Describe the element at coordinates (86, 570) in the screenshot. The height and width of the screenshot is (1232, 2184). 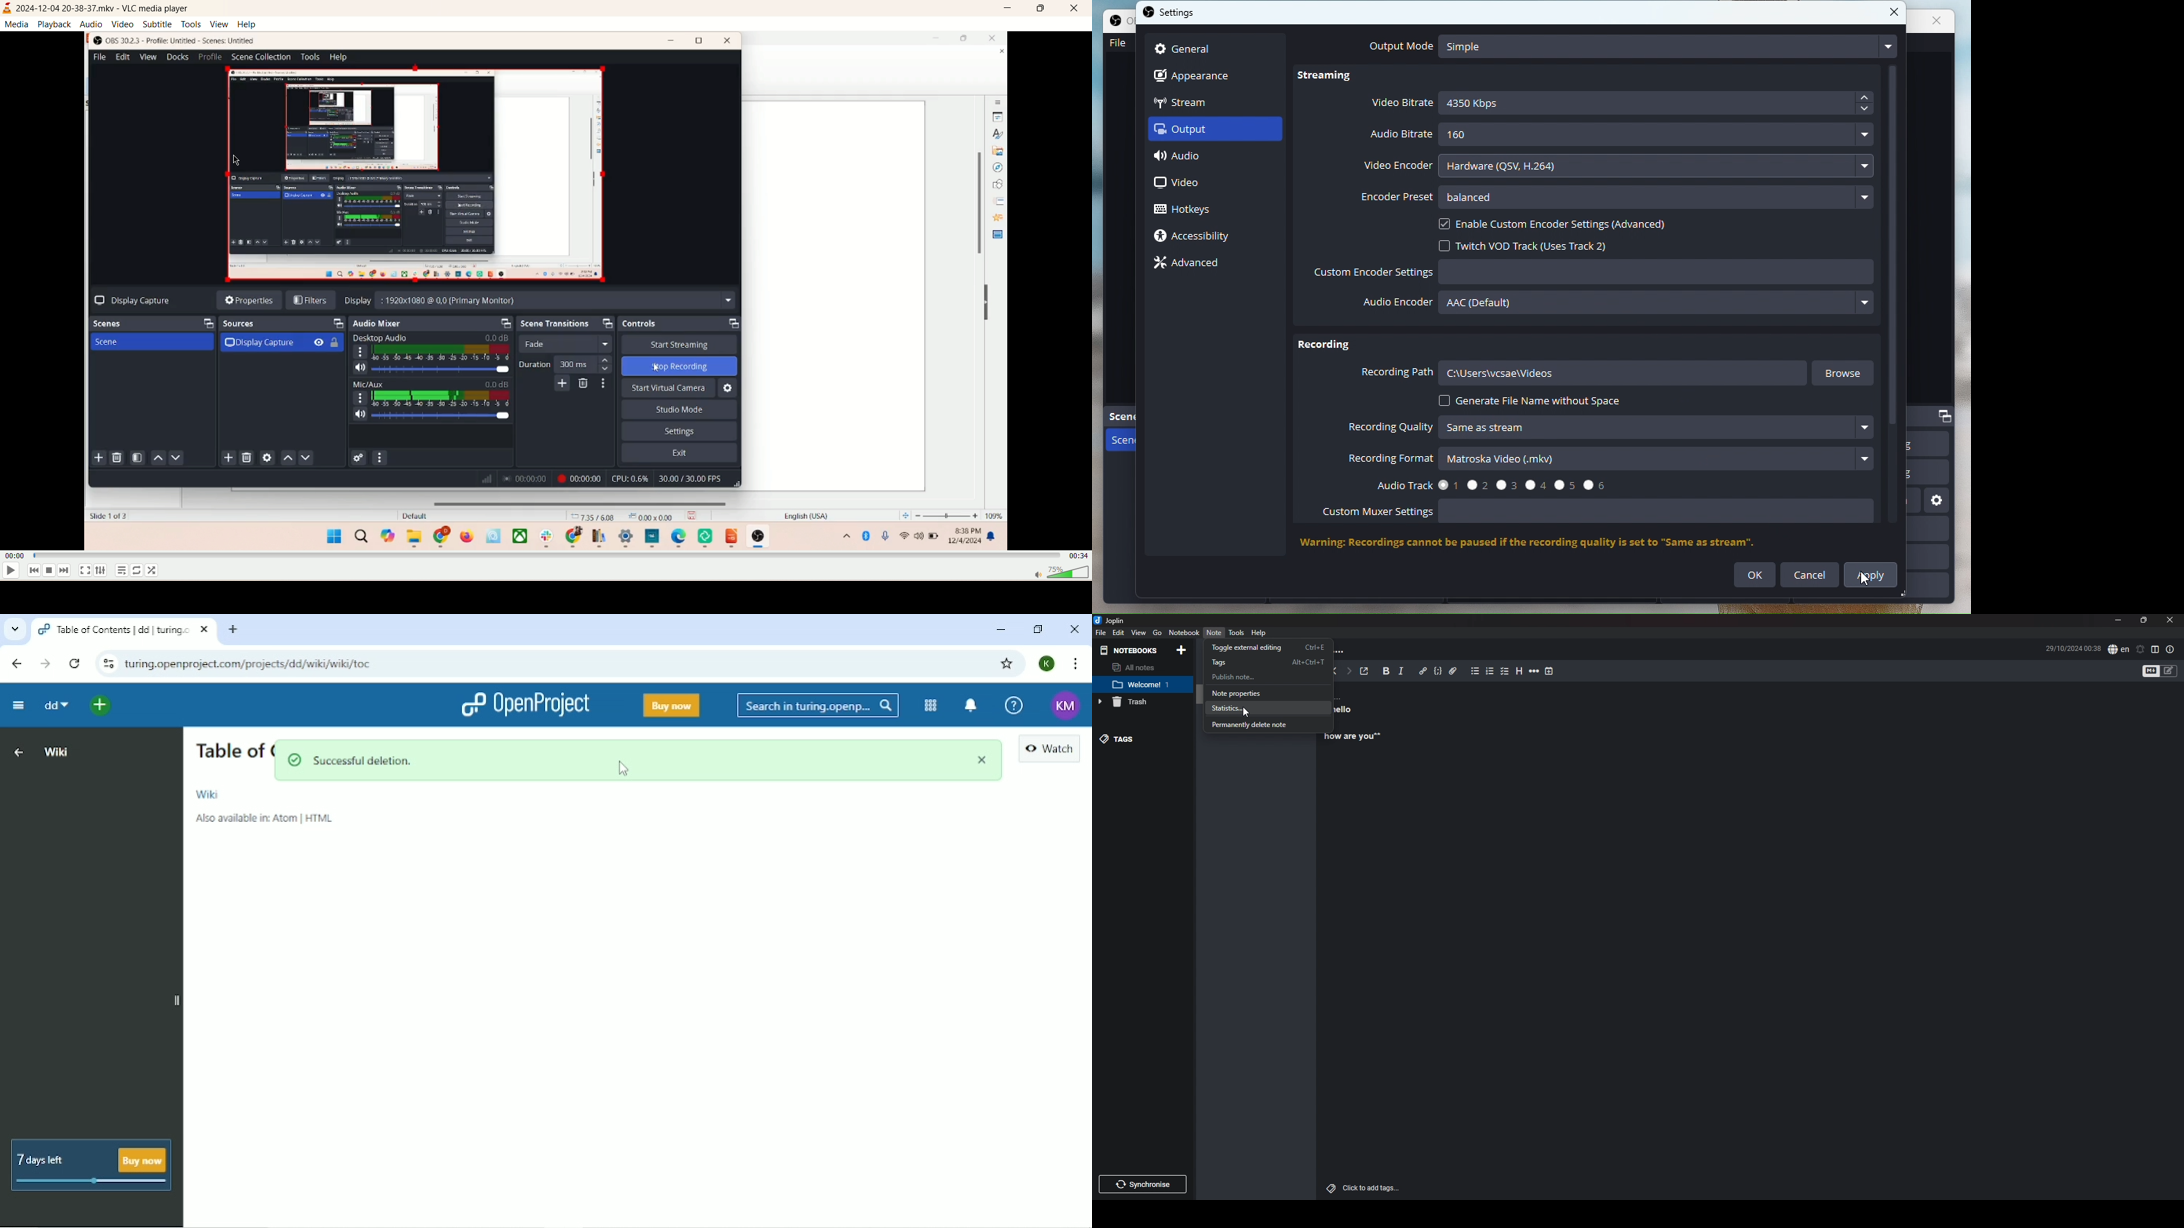
I see `fullscreen` at that location.